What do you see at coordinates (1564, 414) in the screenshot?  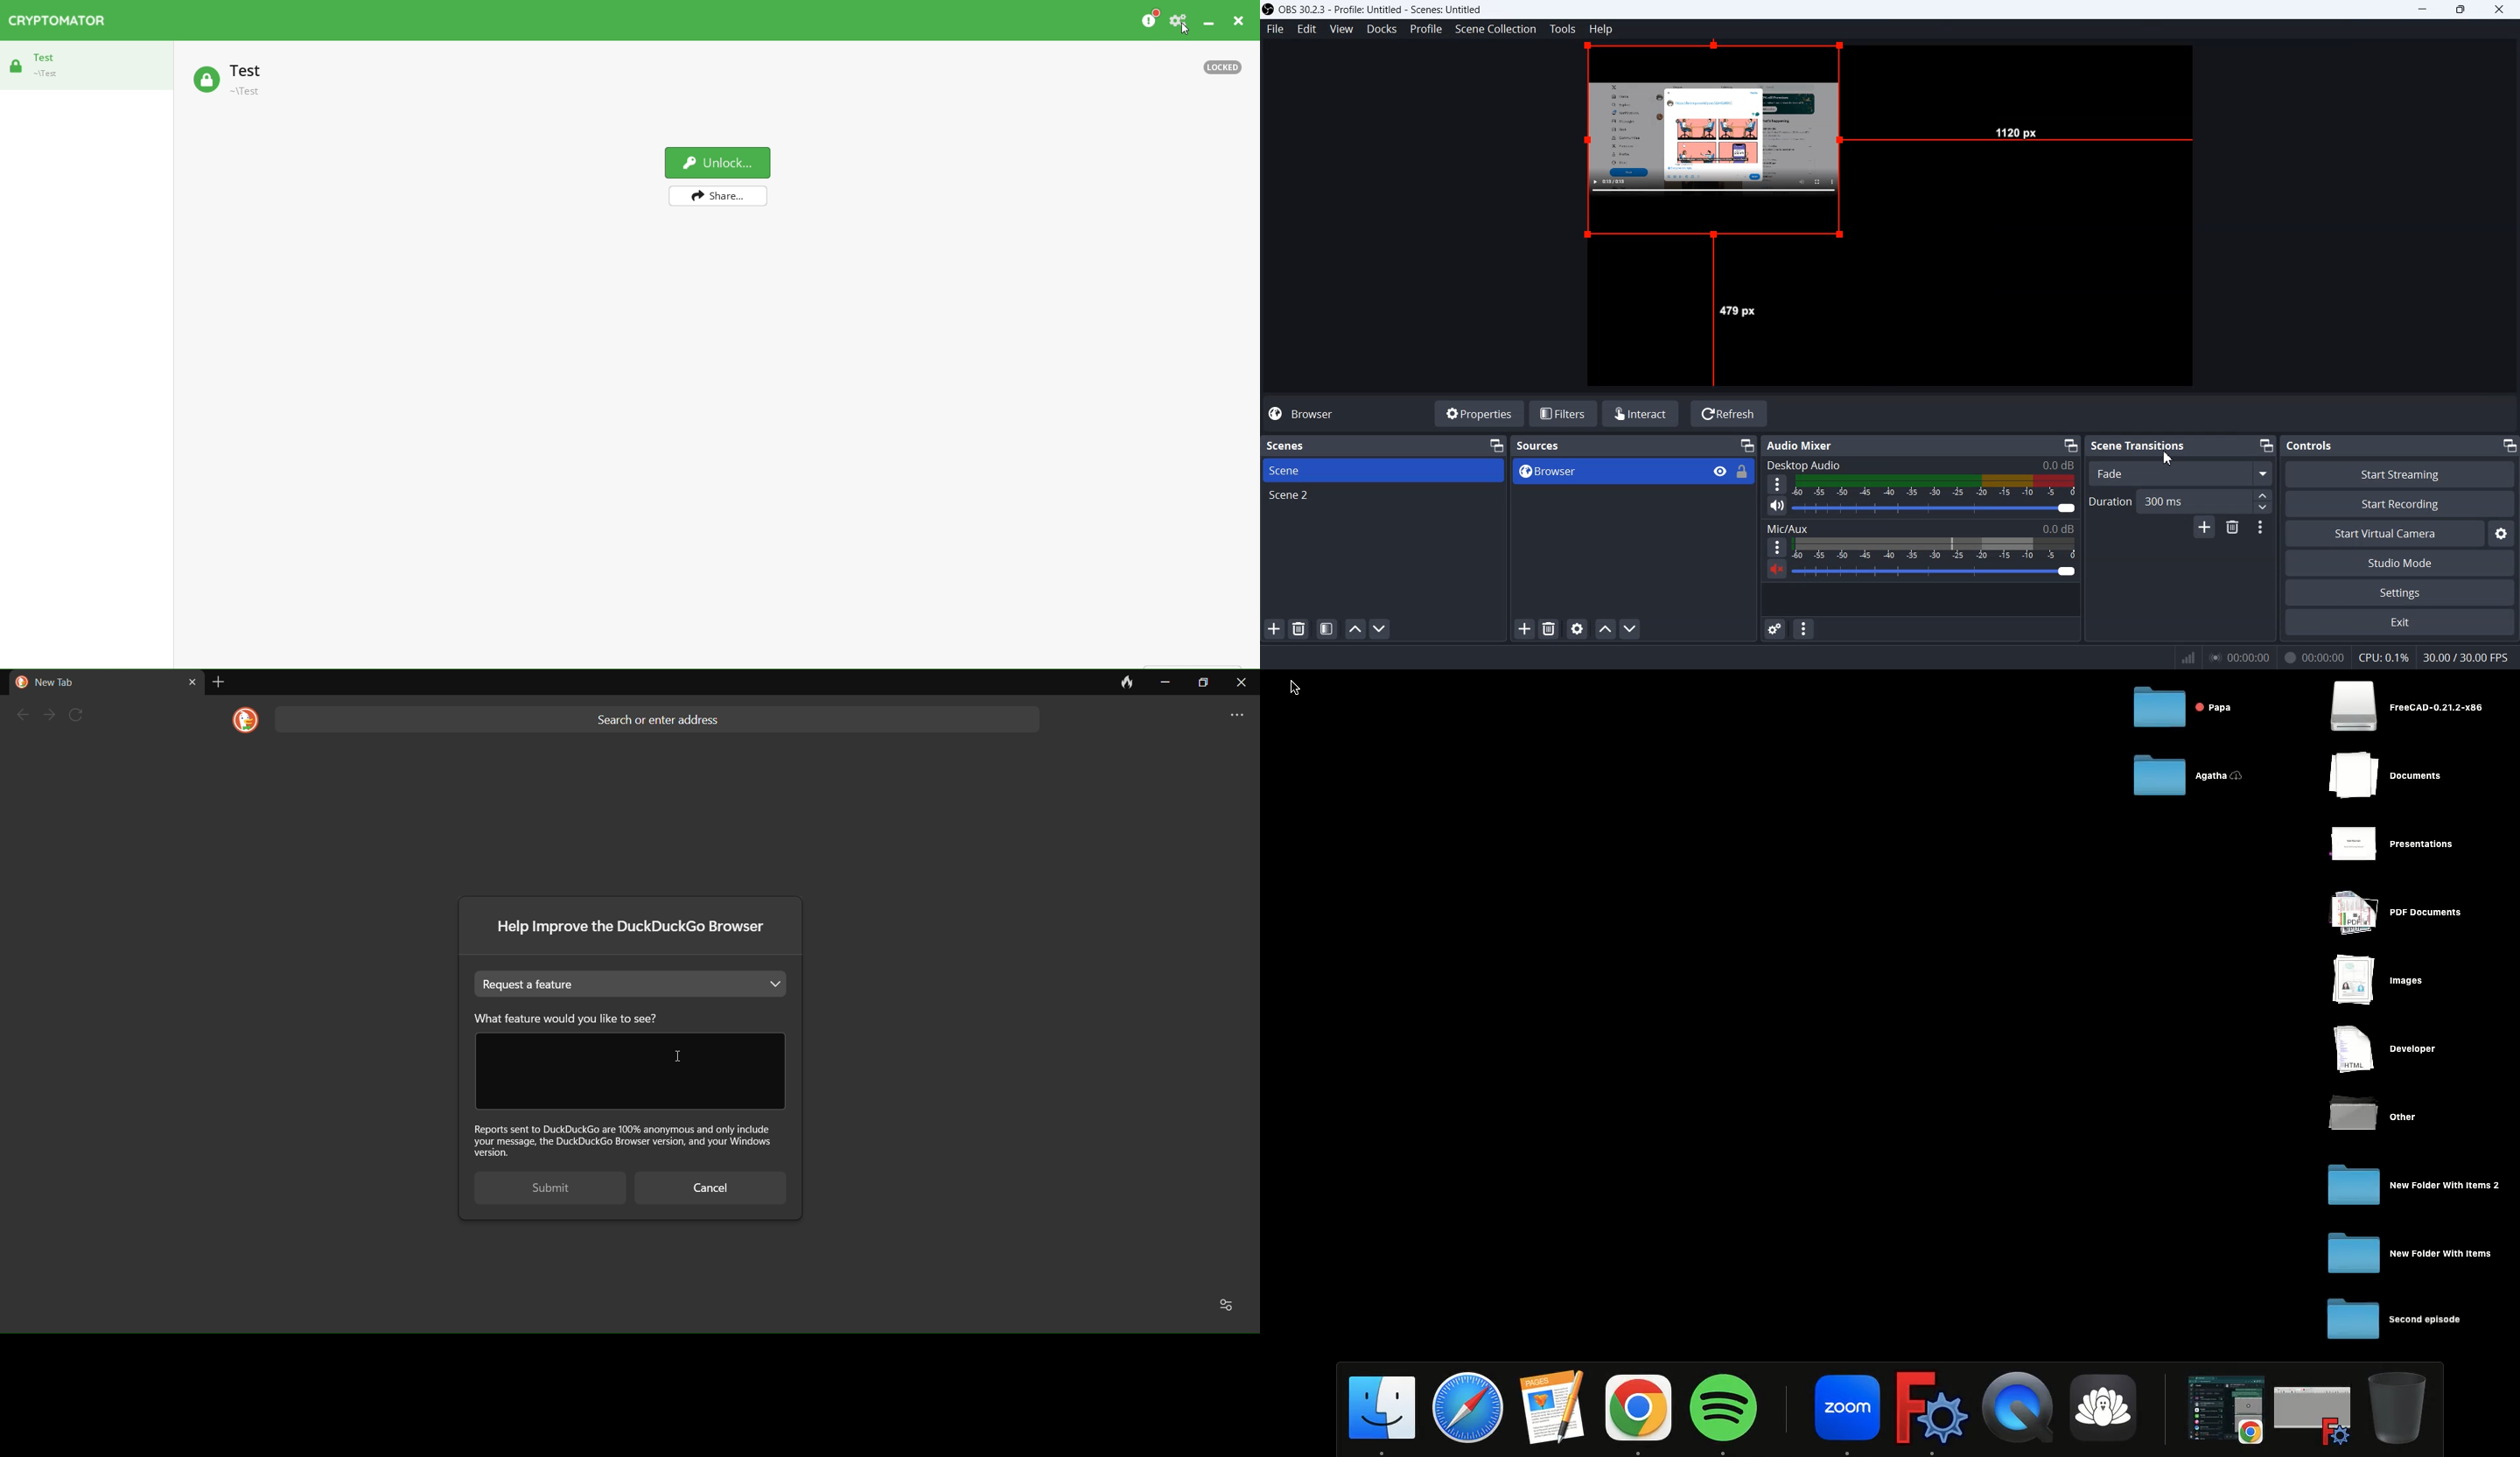 I see `Filters` at bounding box center [1564, 414].